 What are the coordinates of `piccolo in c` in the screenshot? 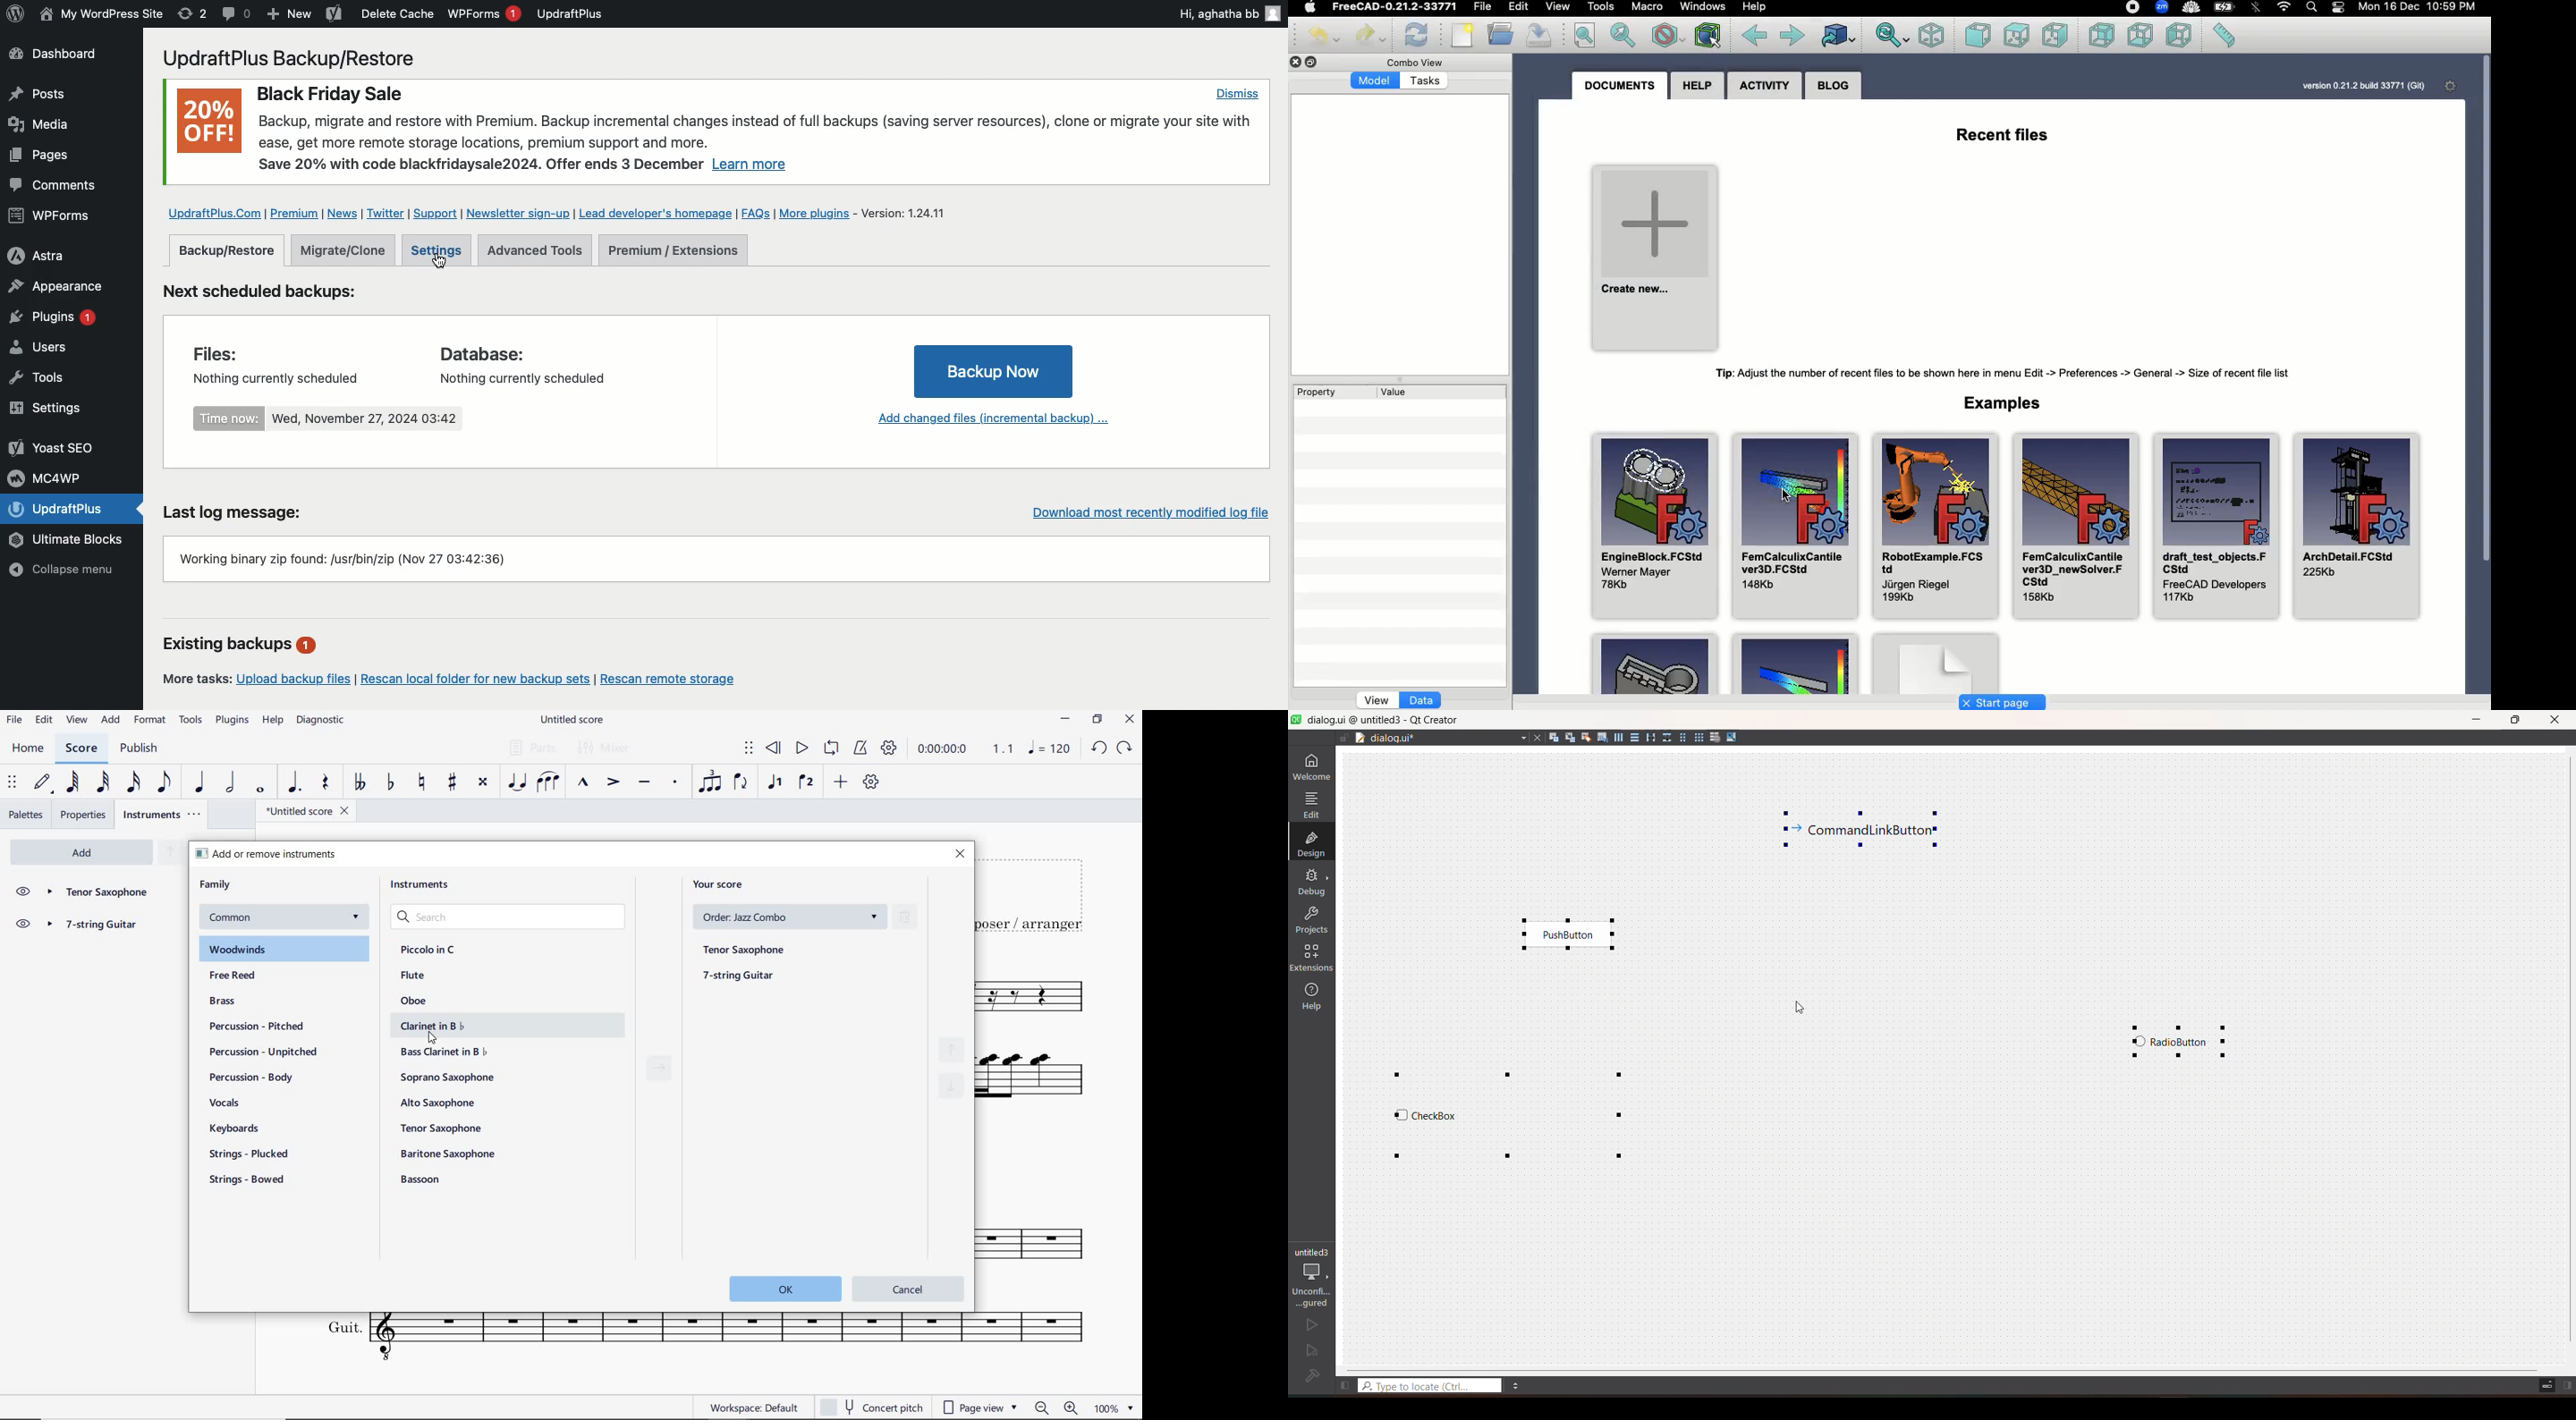 It's located at (429, 950).